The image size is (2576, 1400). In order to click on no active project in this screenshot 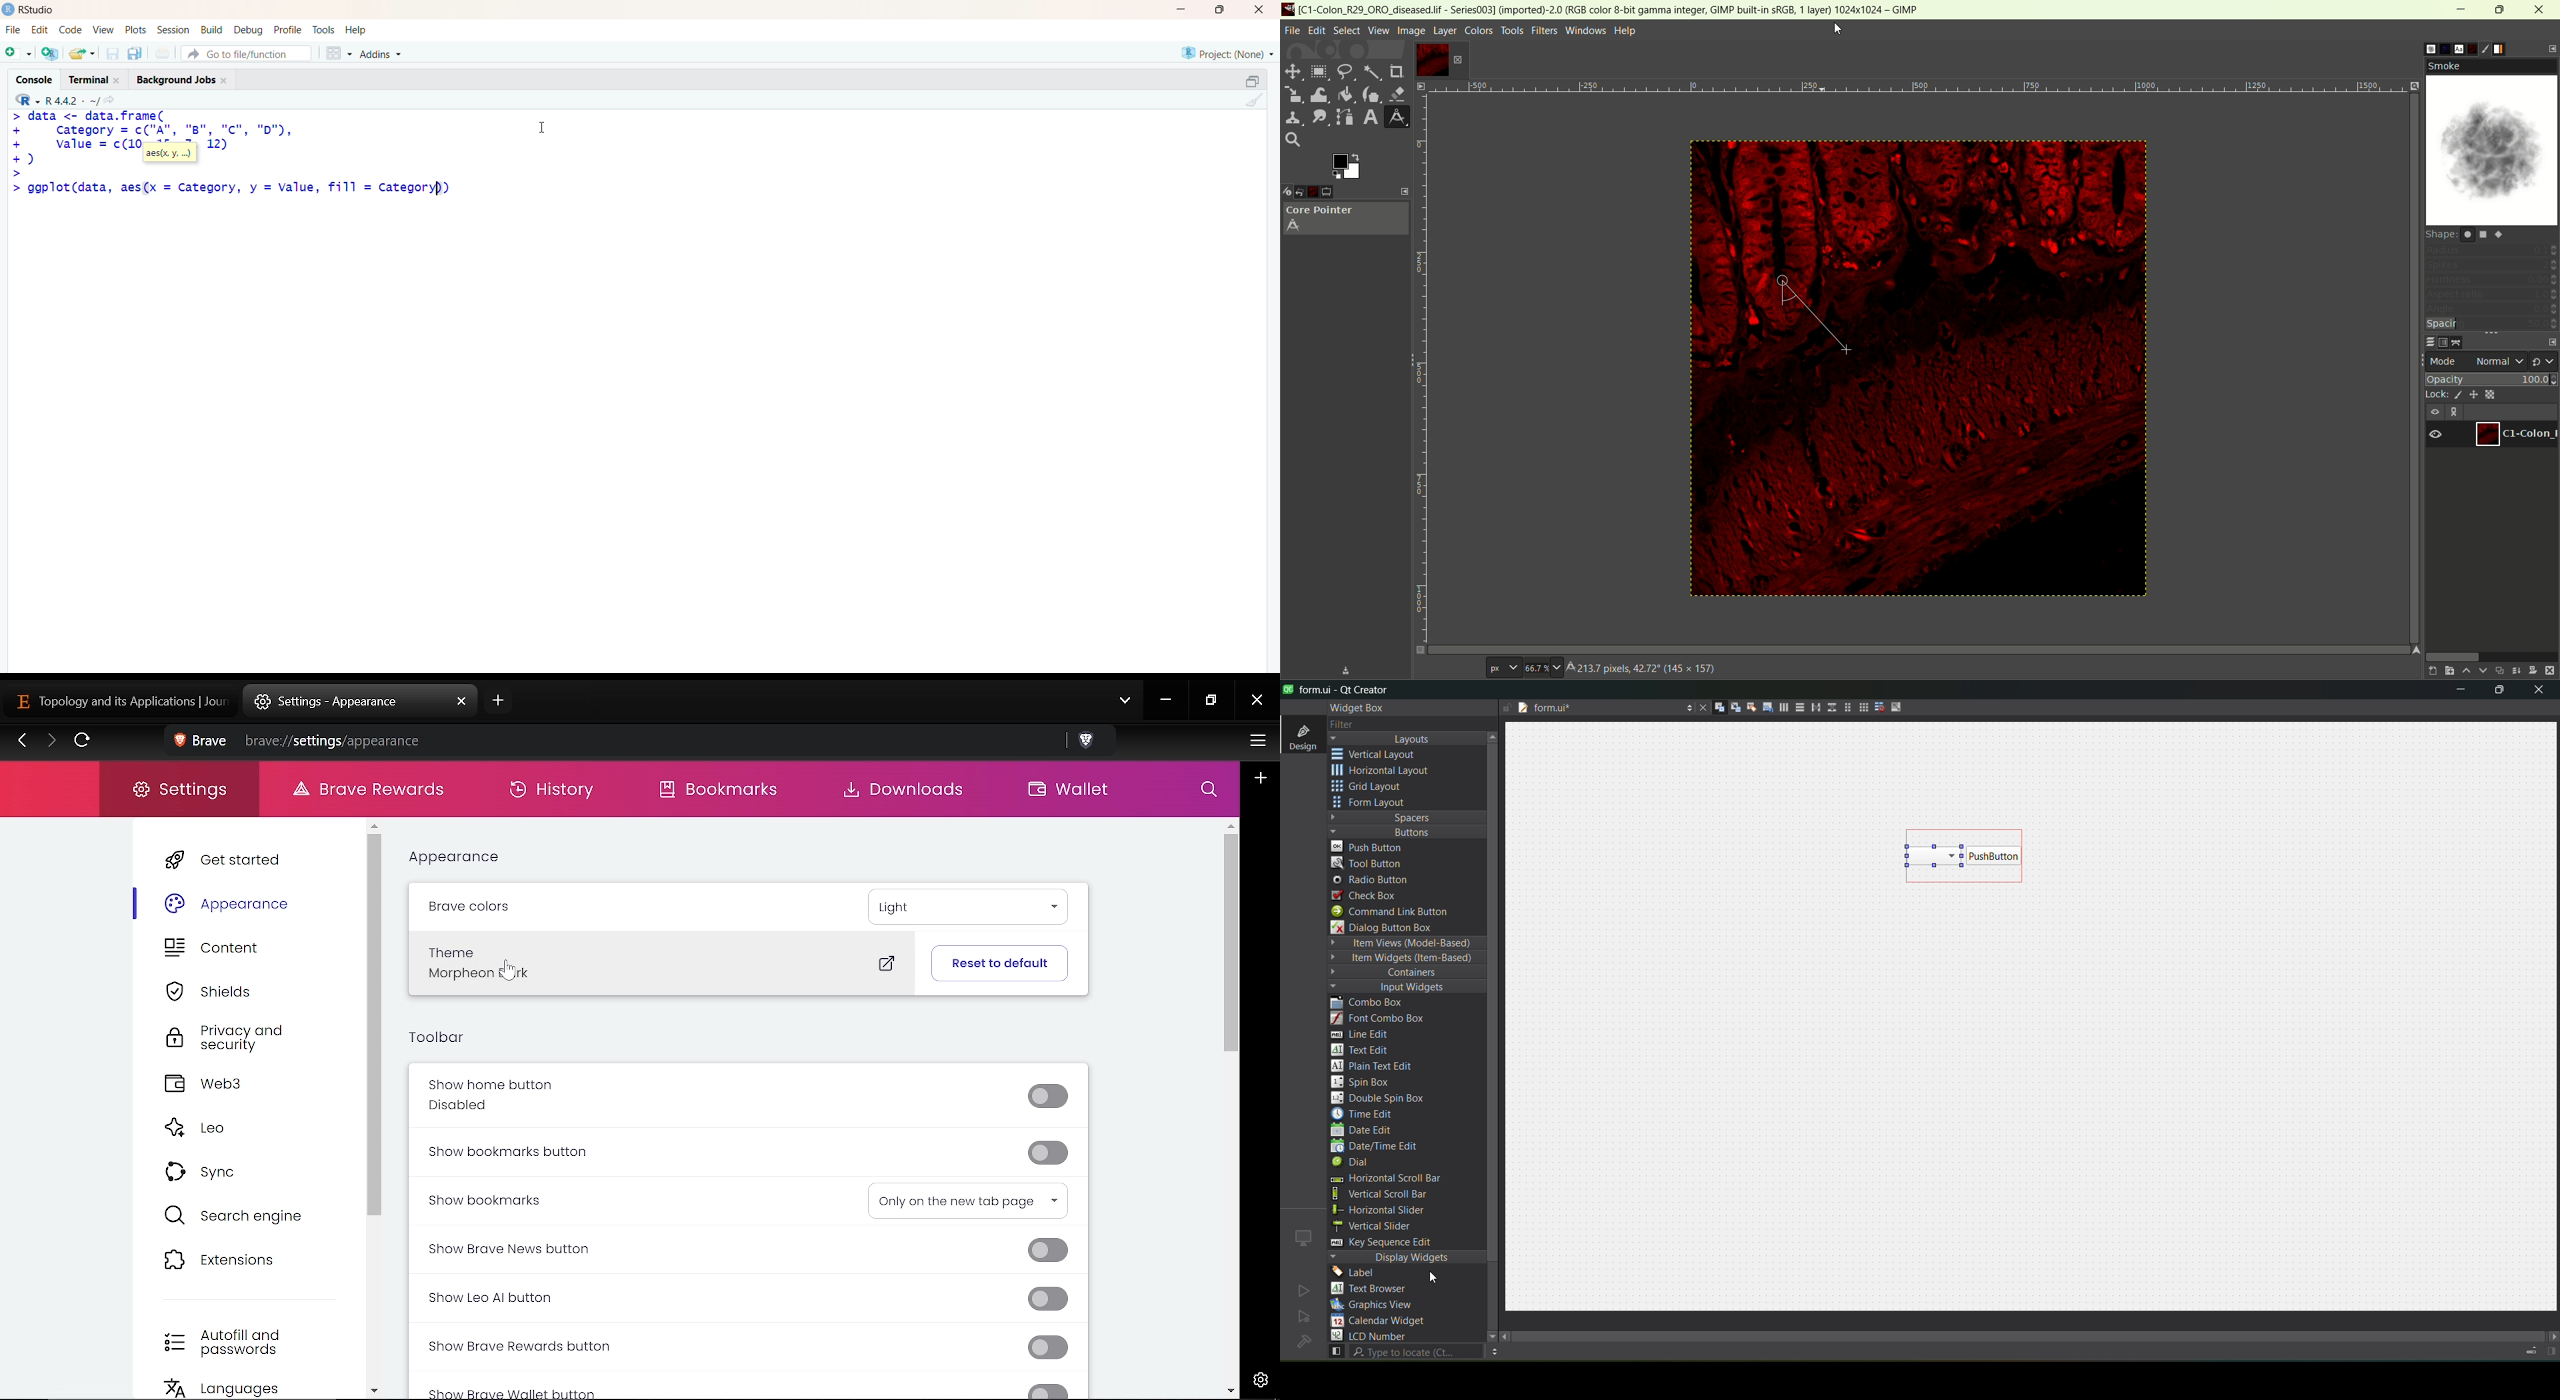, I will do `click(1303, 1291)`.